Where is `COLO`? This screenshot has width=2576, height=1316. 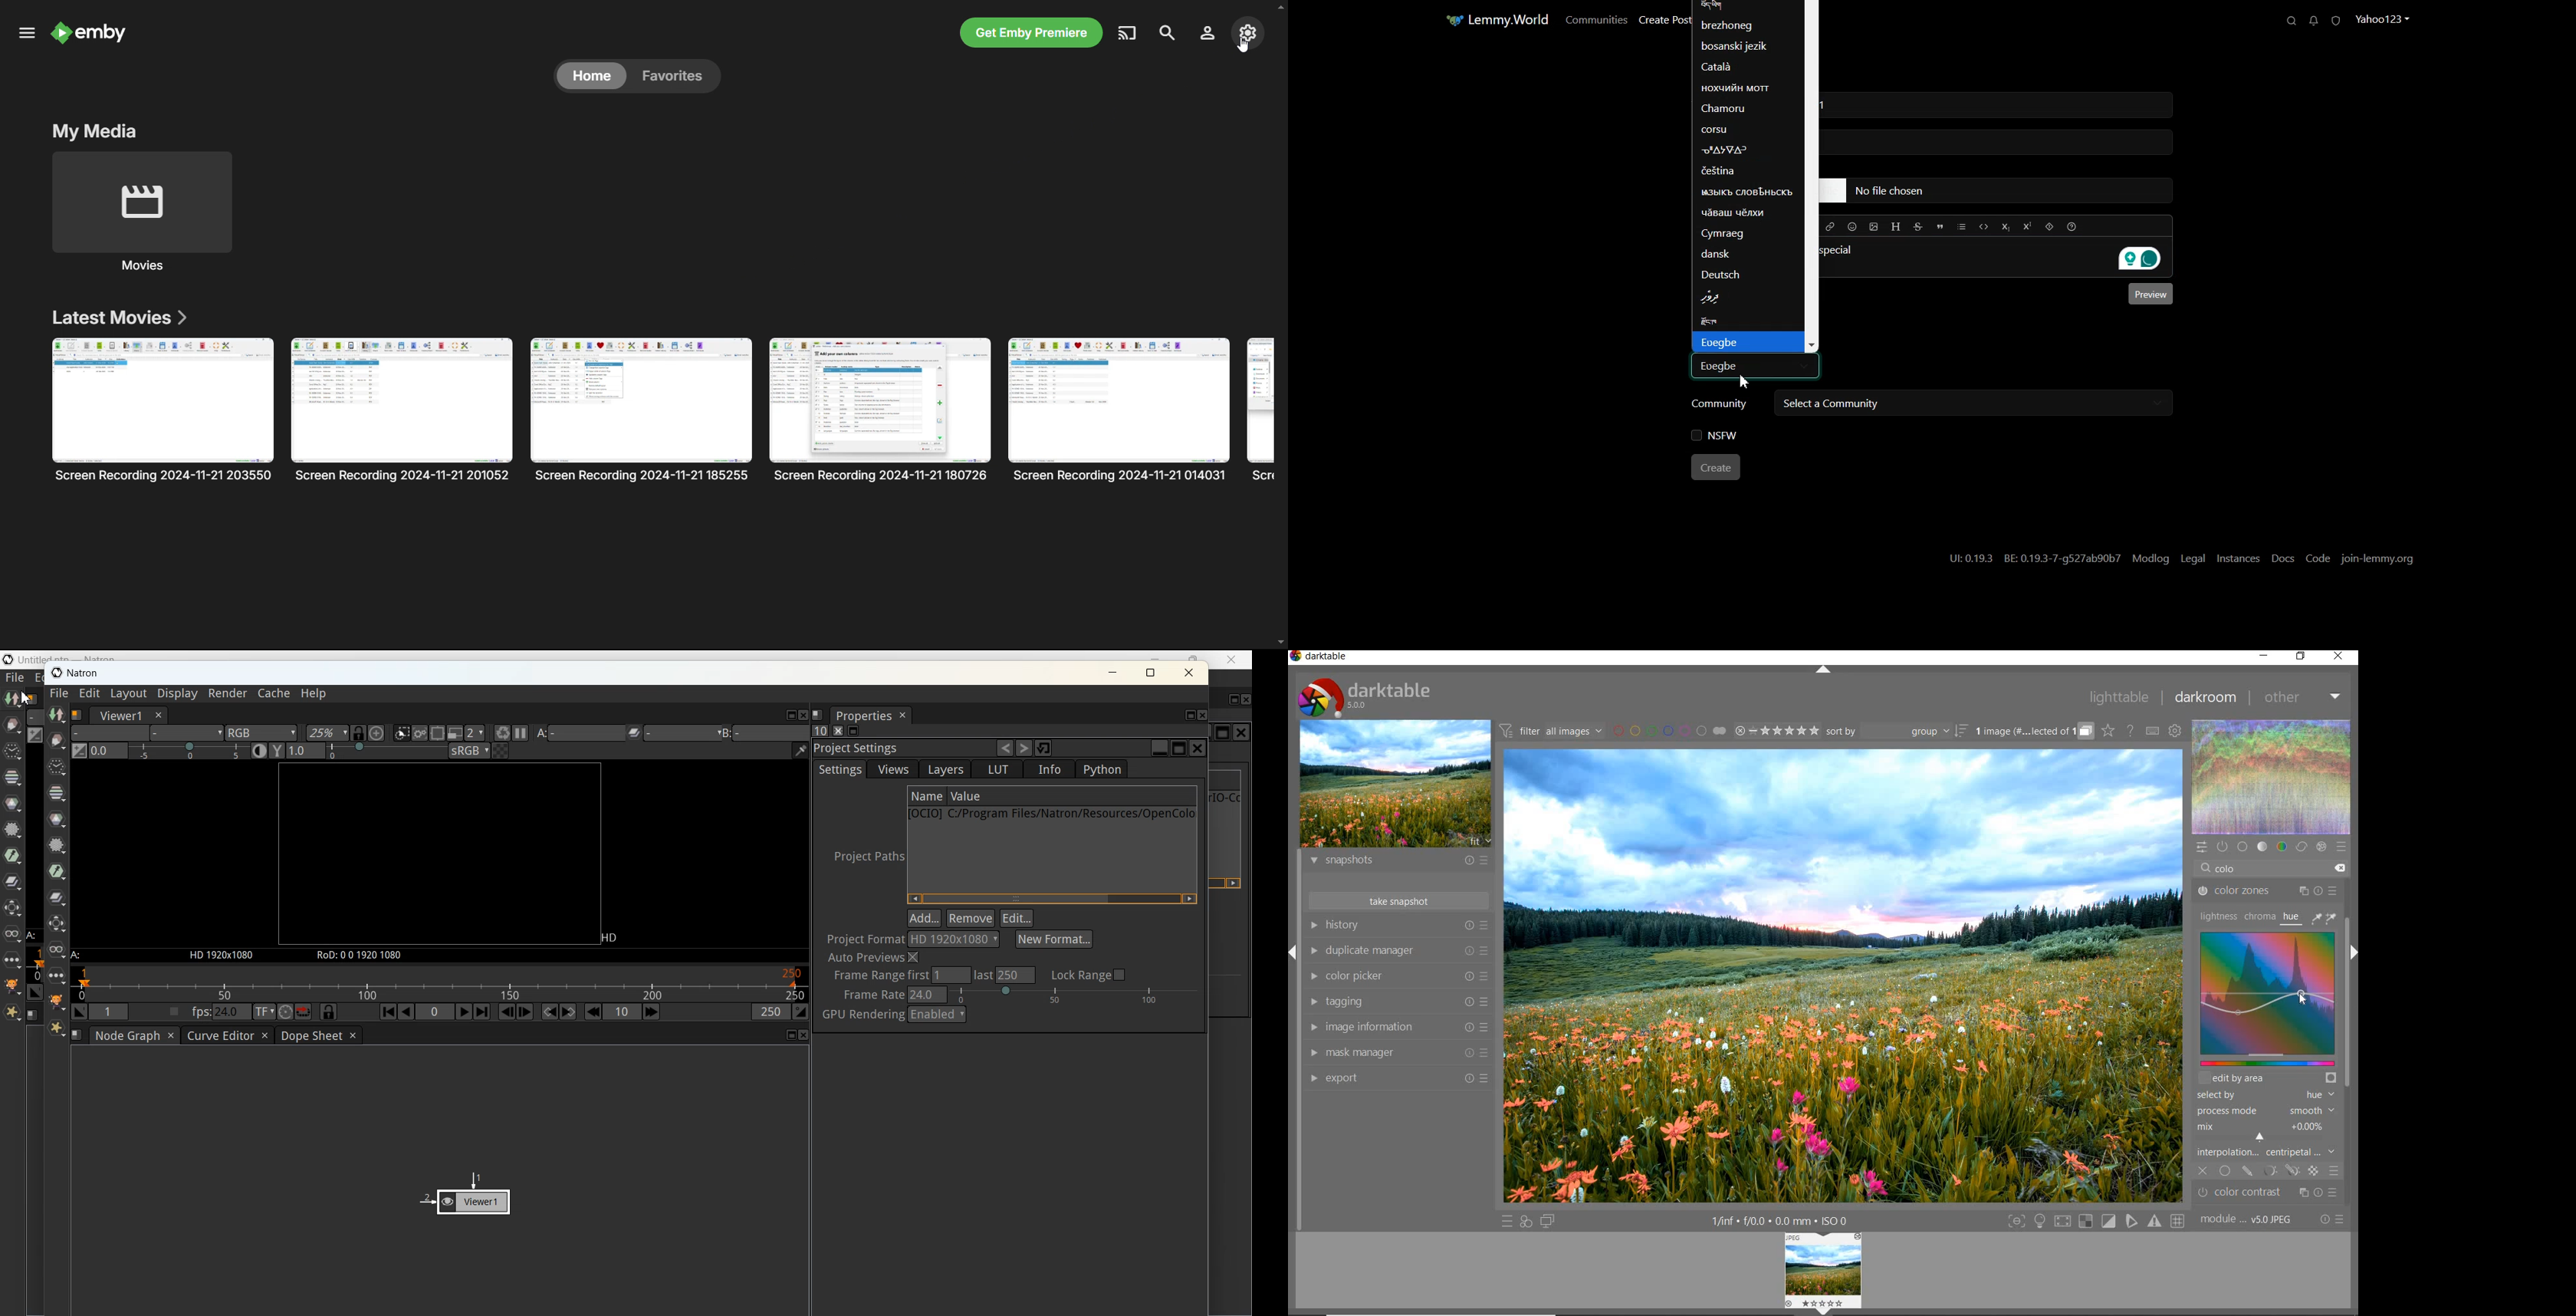
COLO is located at coordinates (2242, 870).